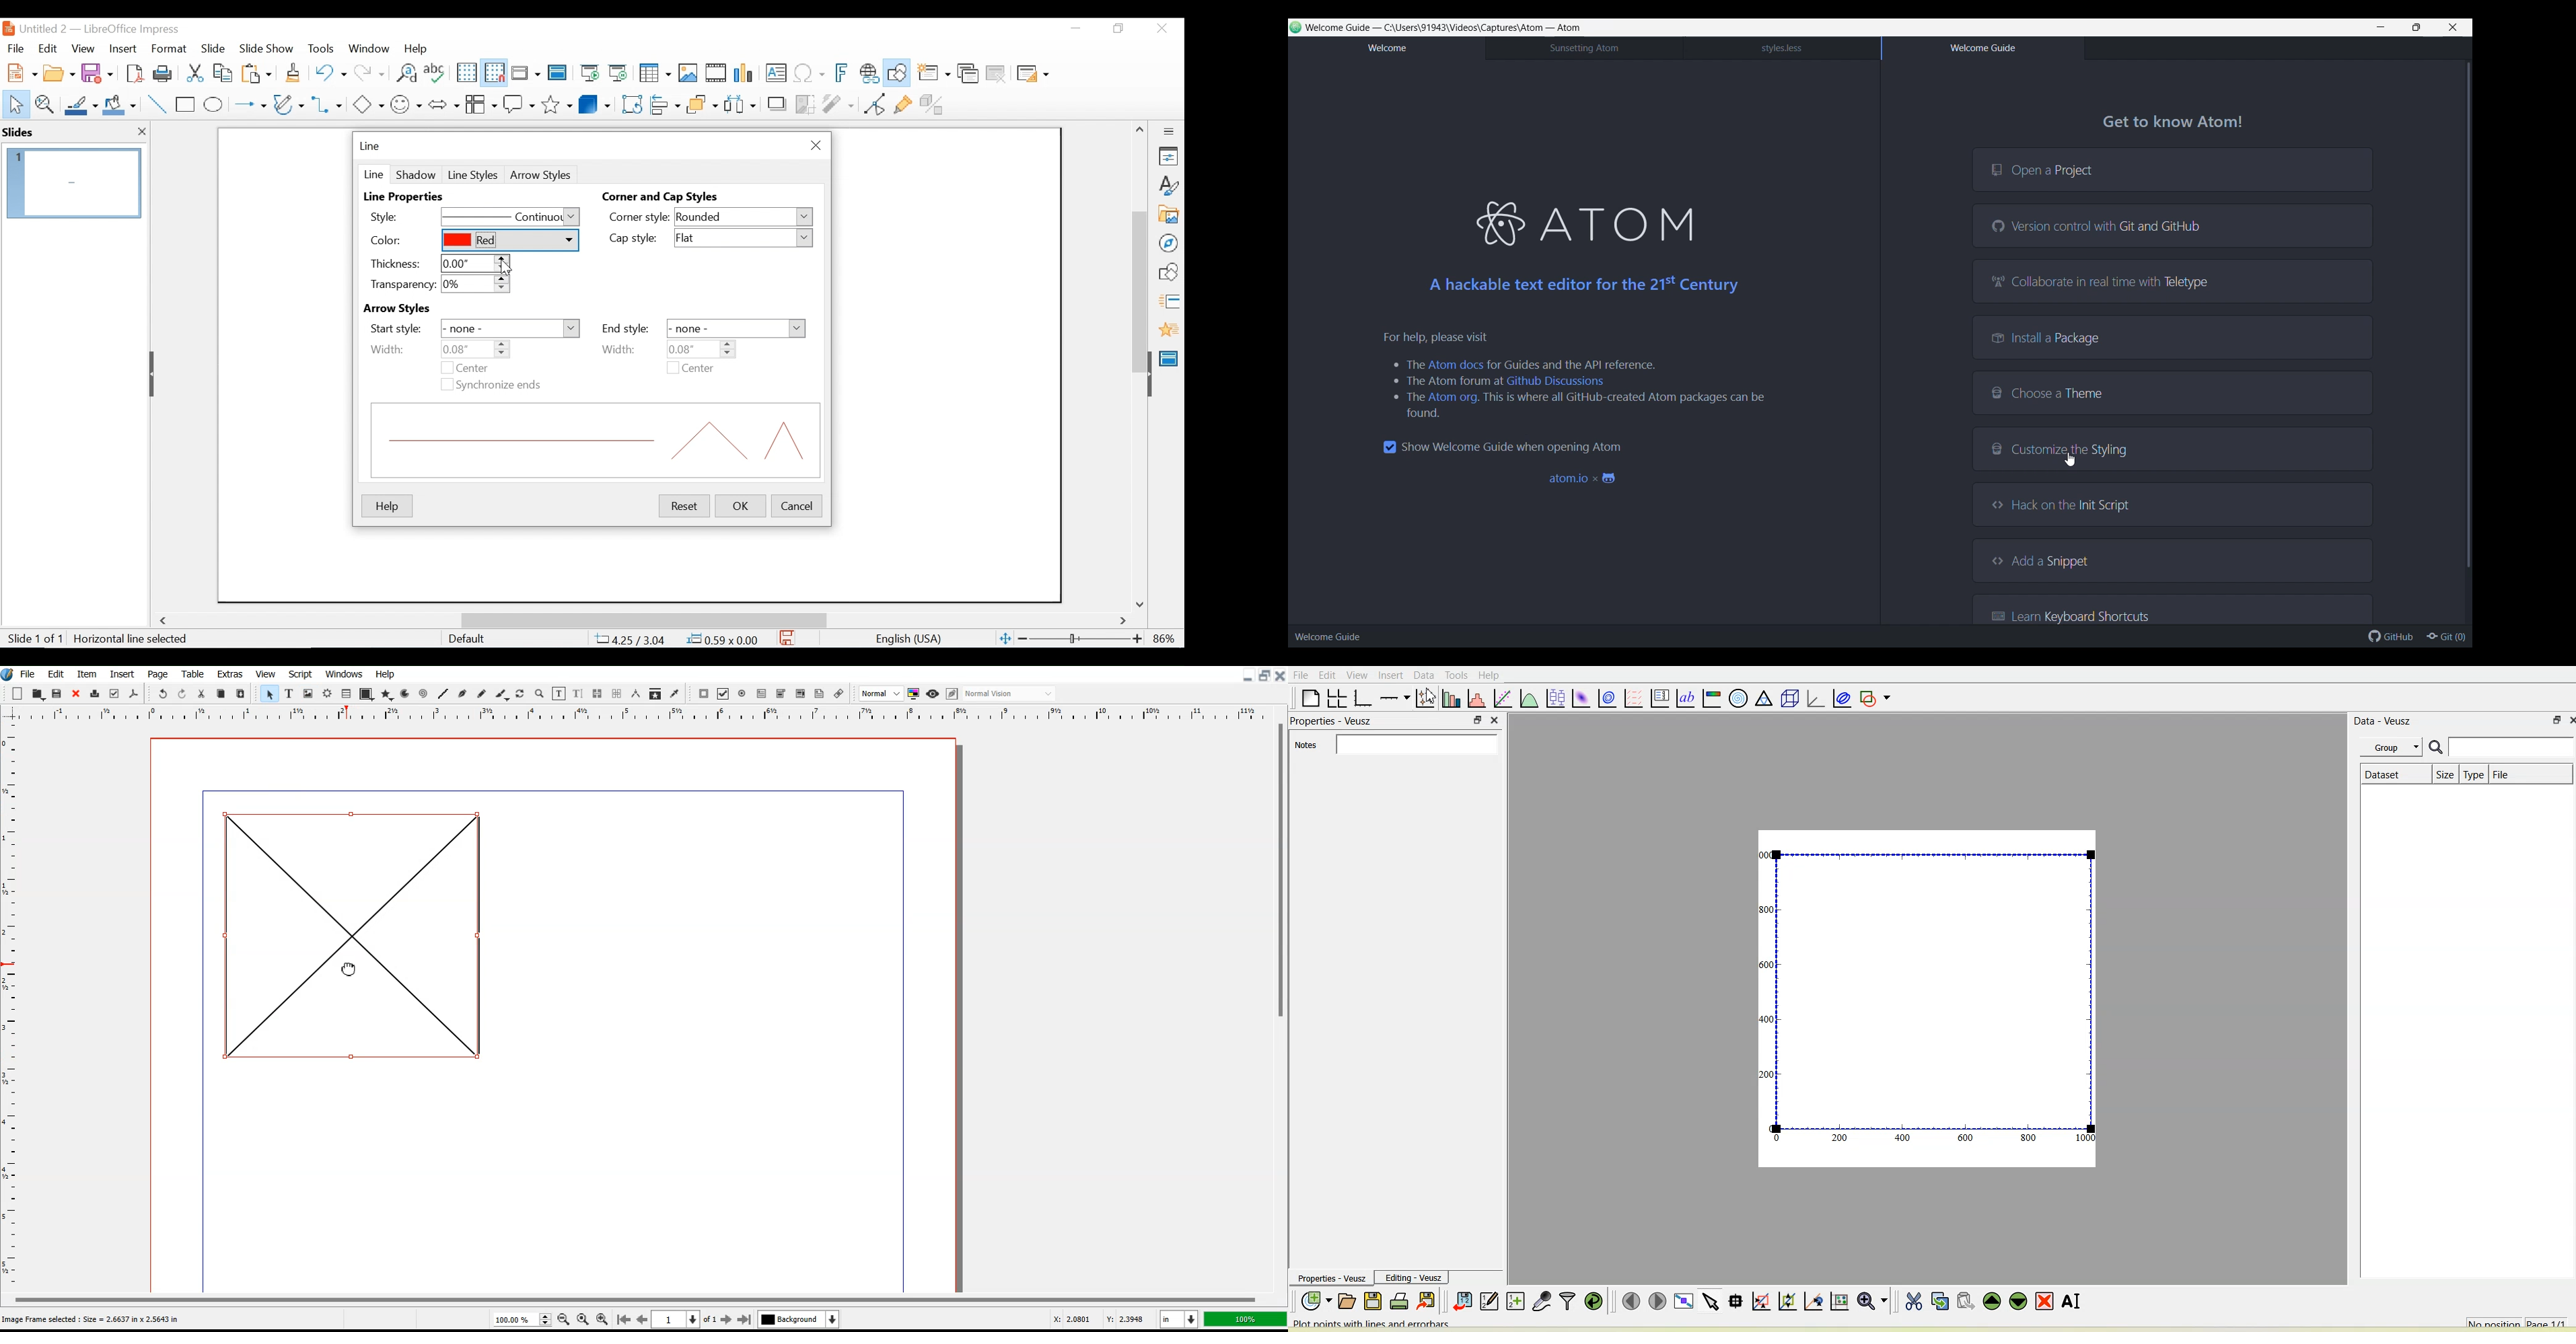  What do you see at coordinates (723, 693) in the screenshot?
I see `PDF Check Box` at bounding box center [723, 693].